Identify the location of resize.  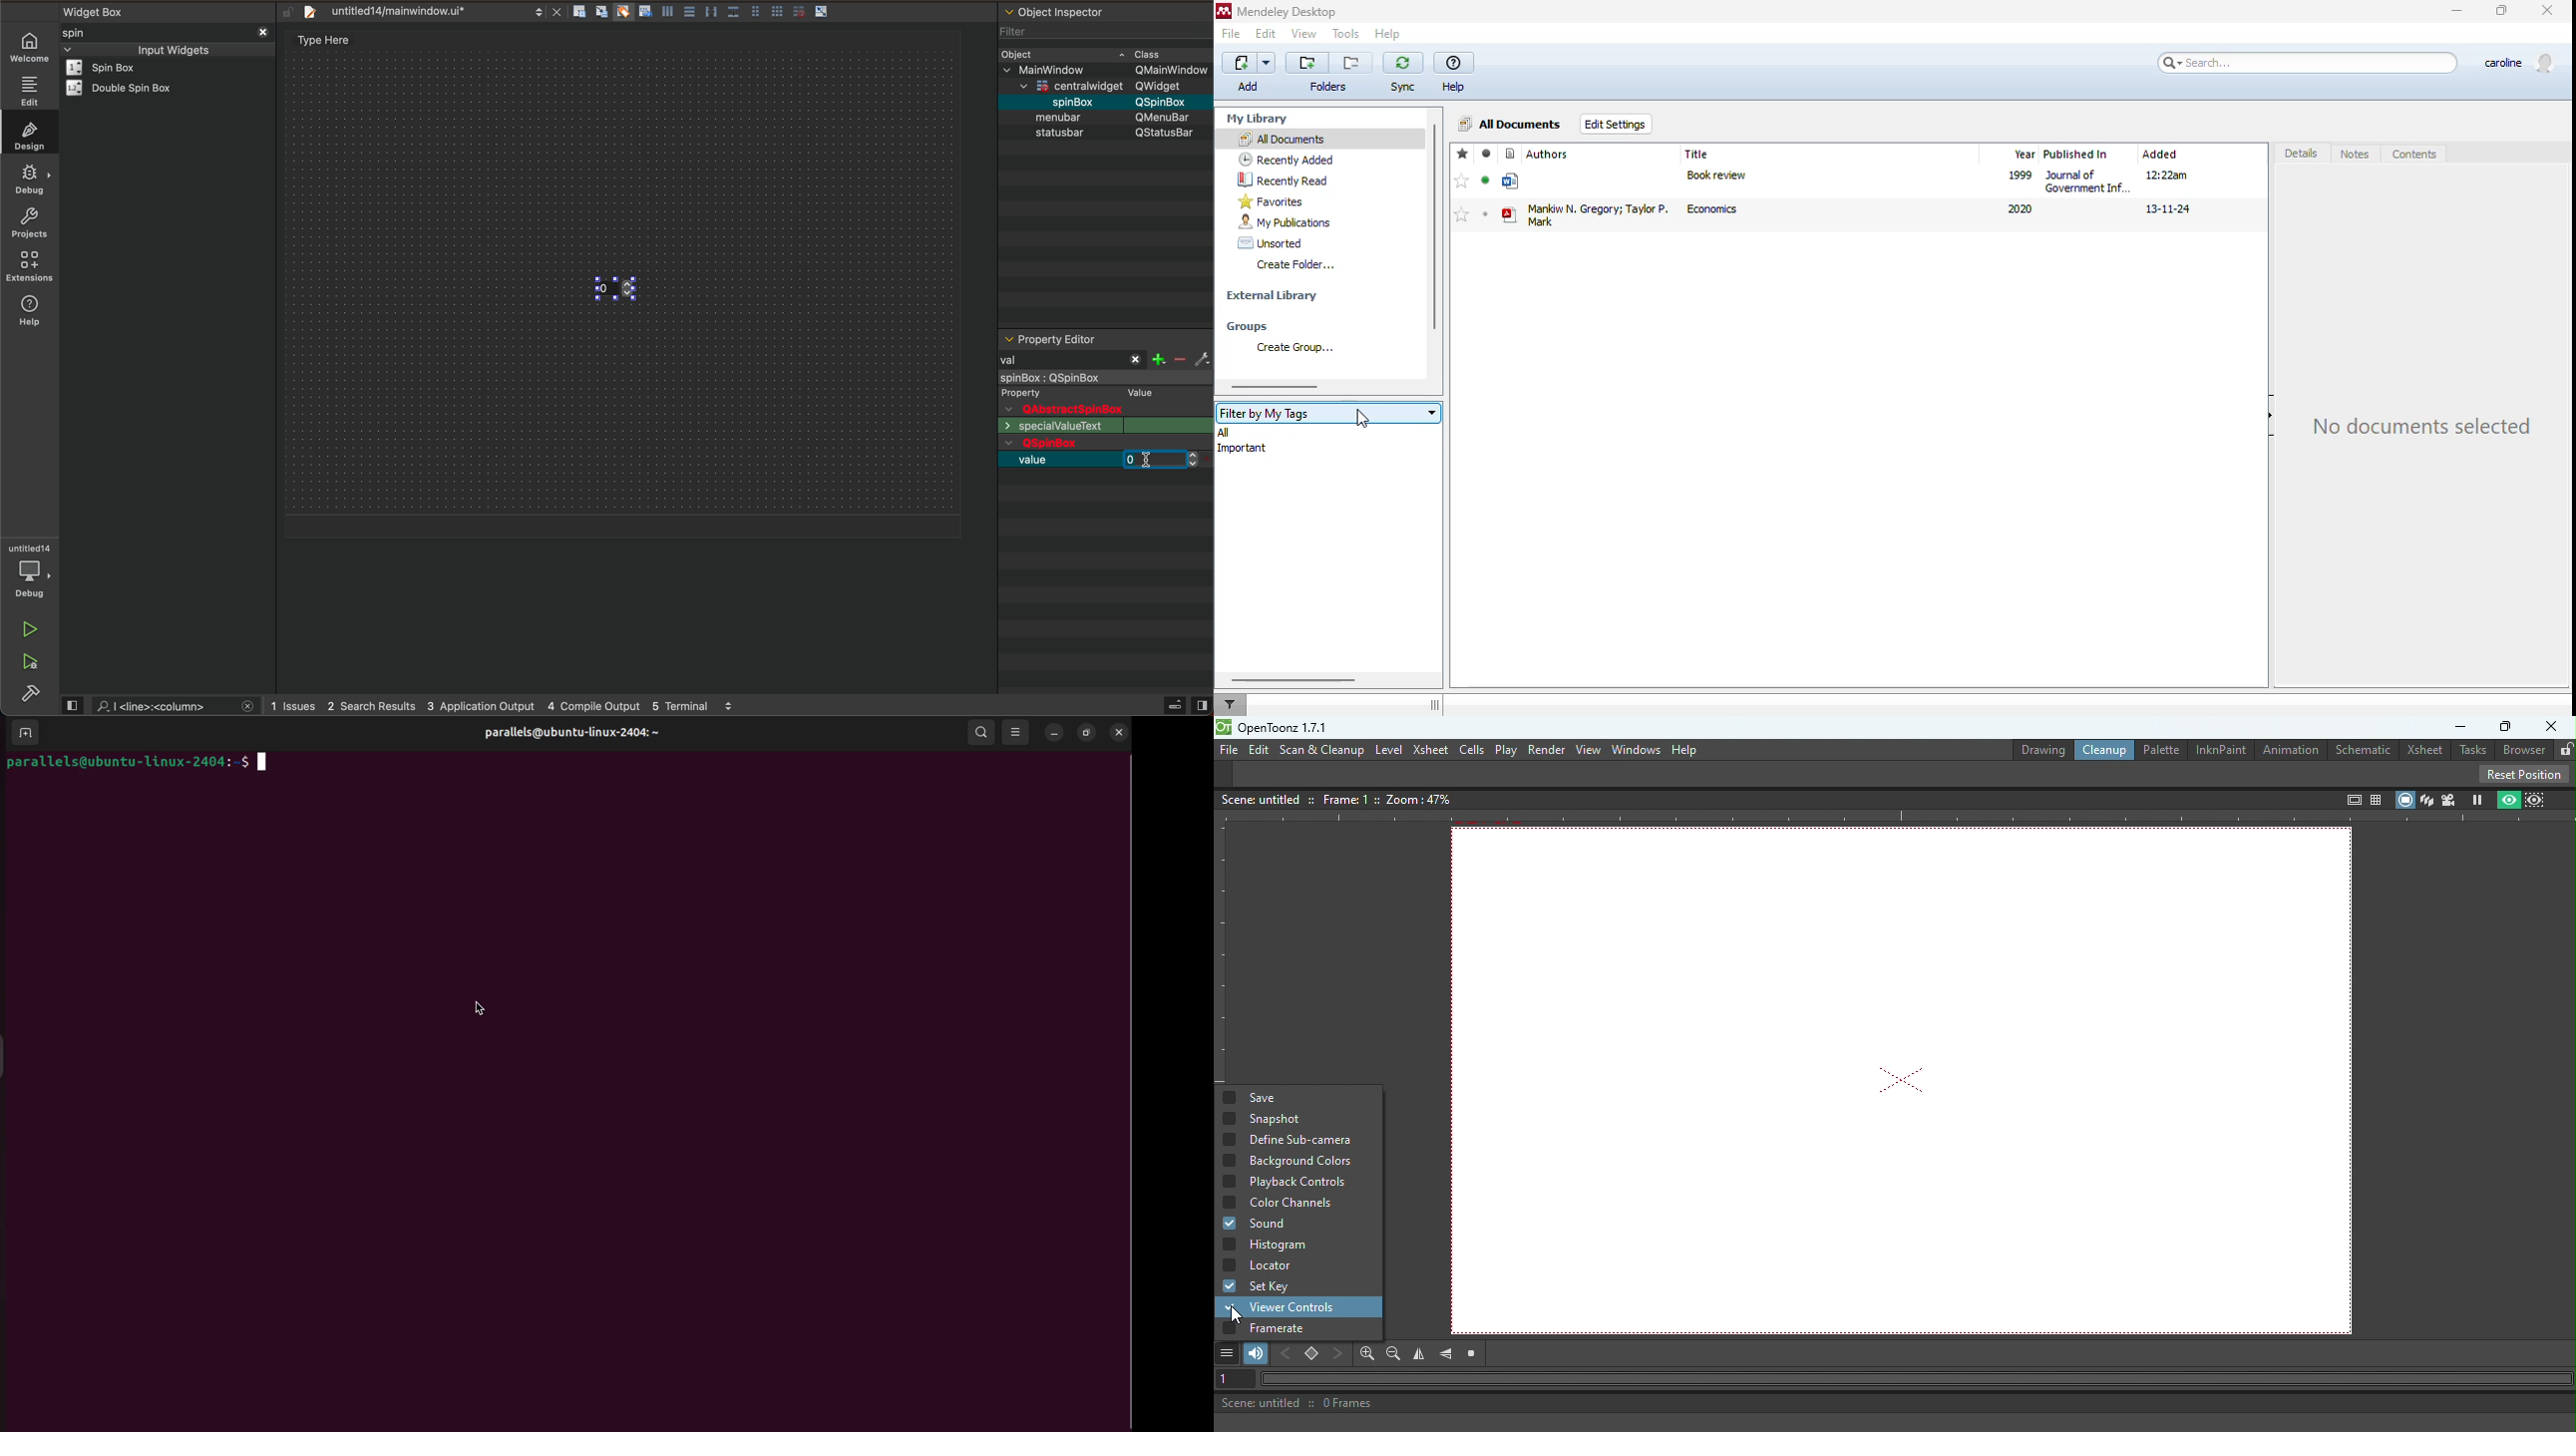
(1086, 732).